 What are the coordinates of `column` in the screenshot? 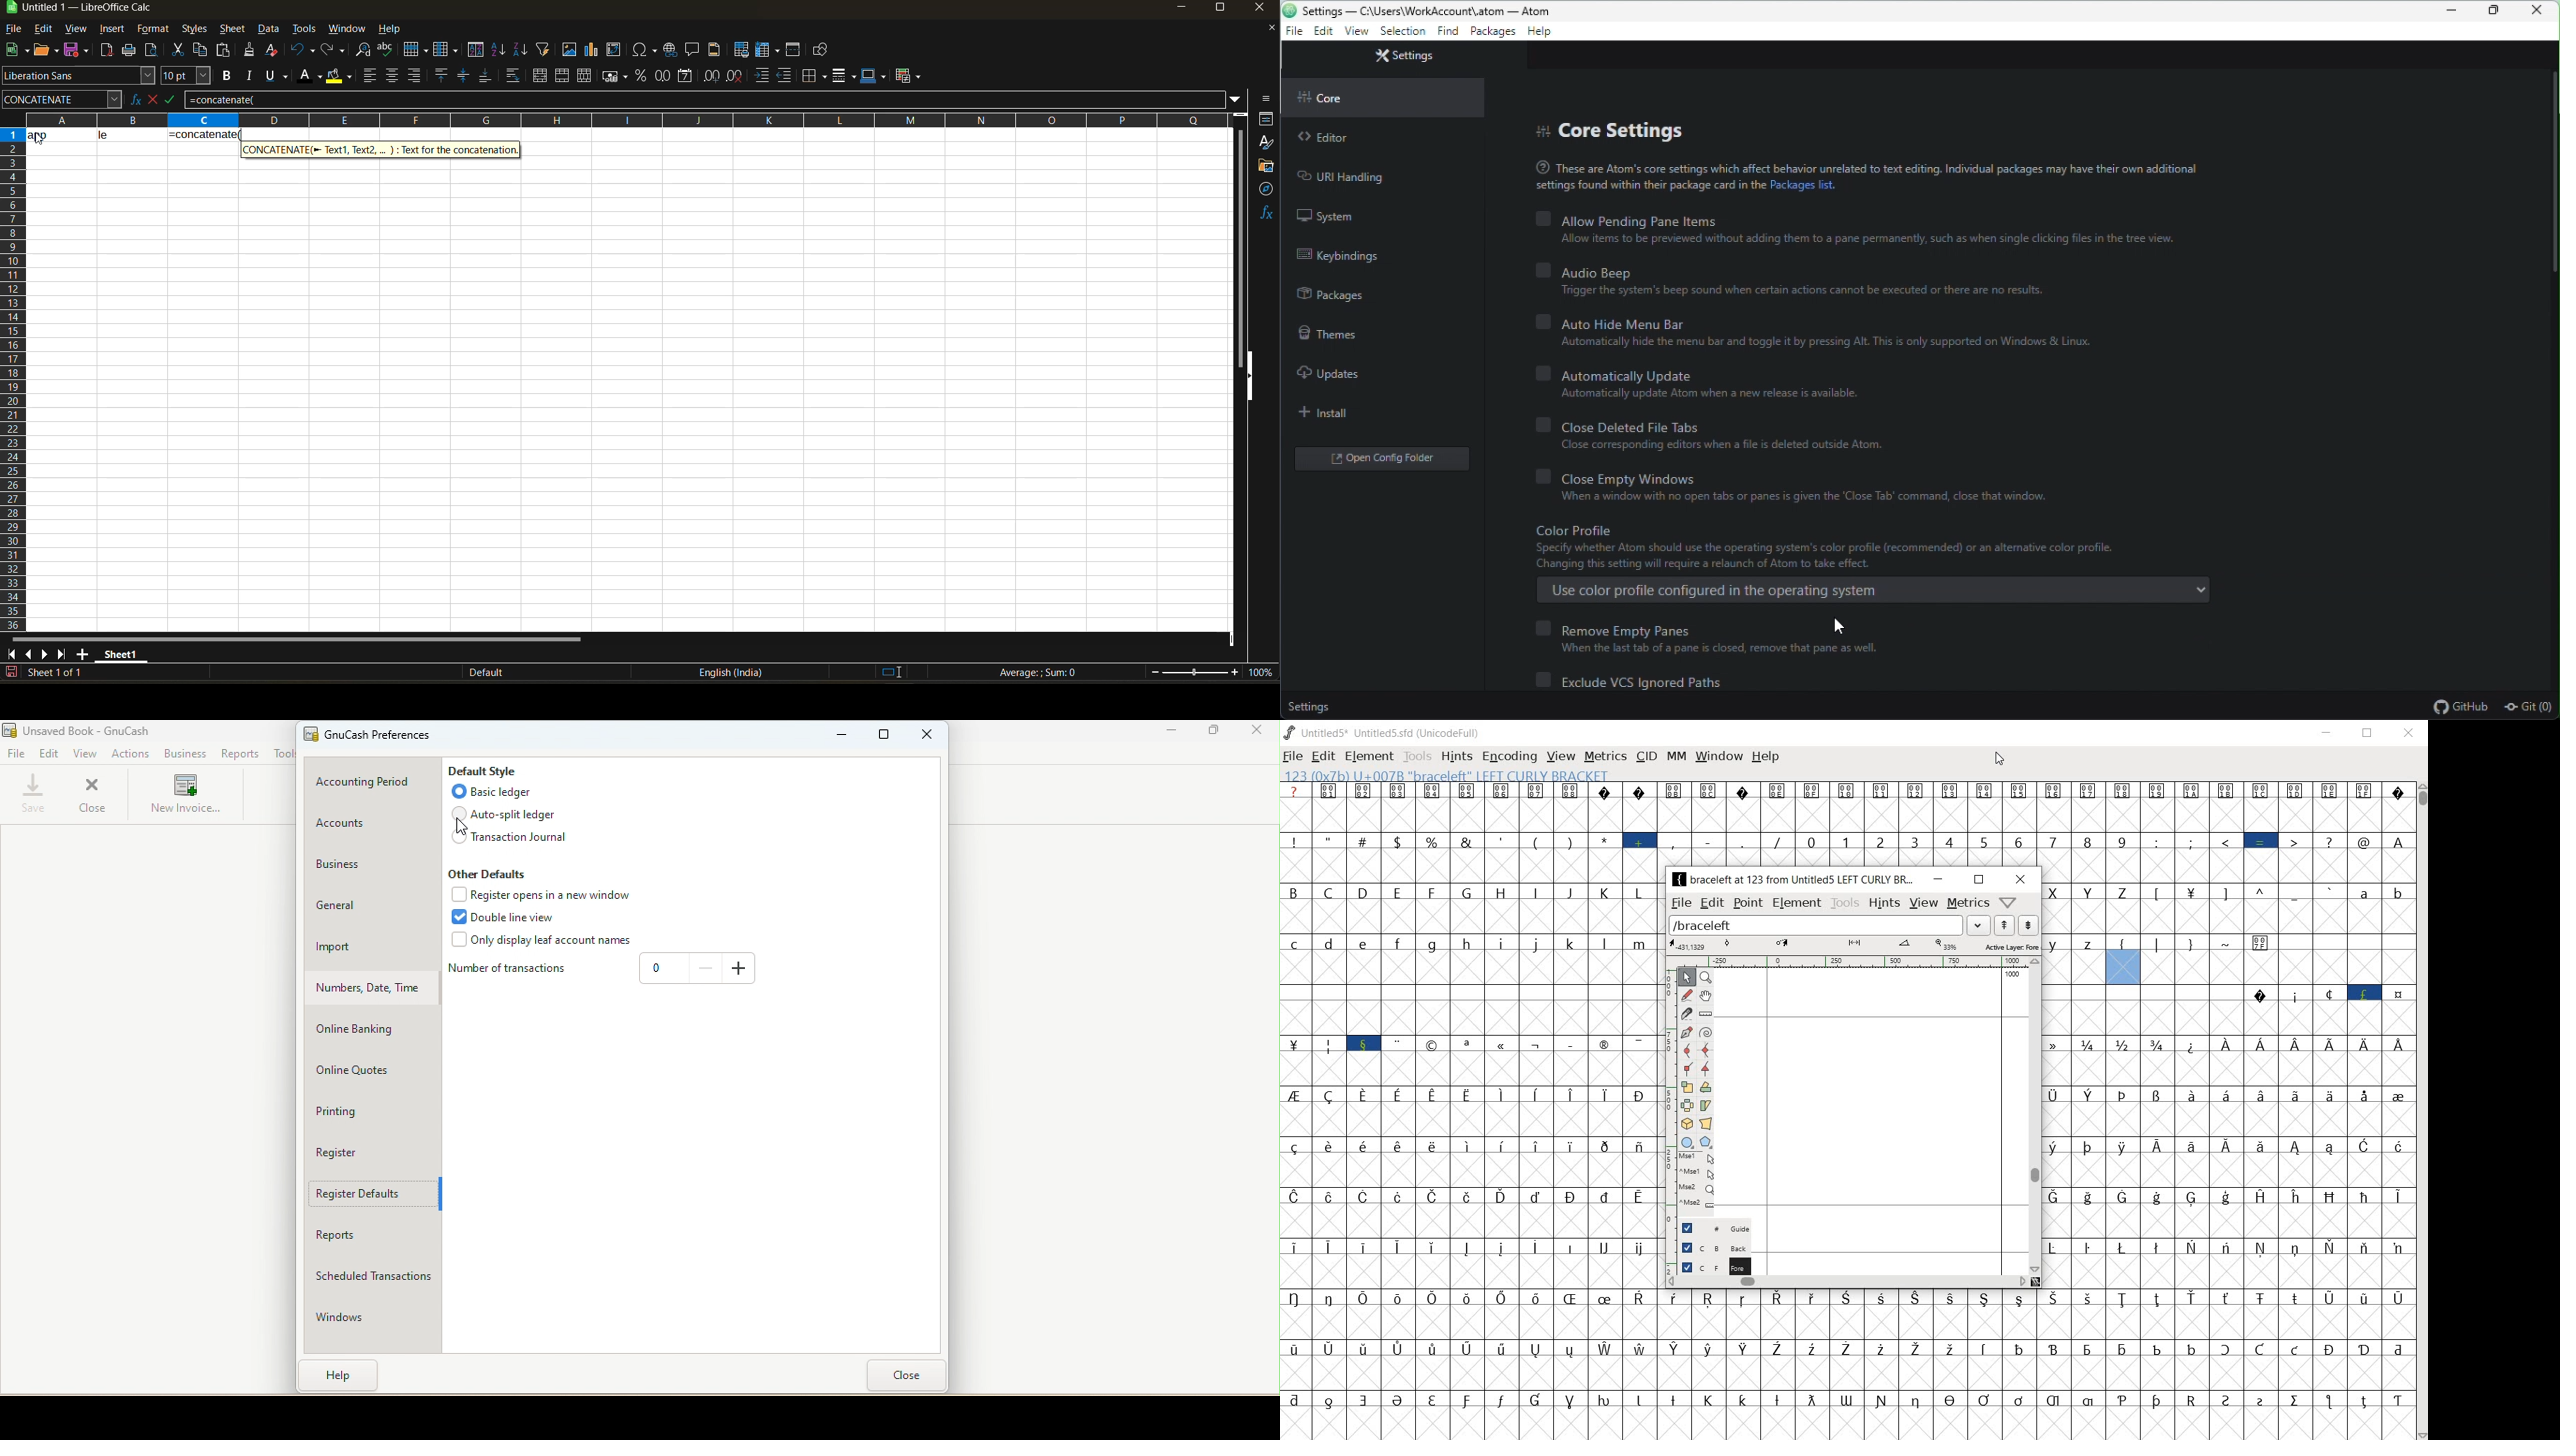 It's located at (447, 51).